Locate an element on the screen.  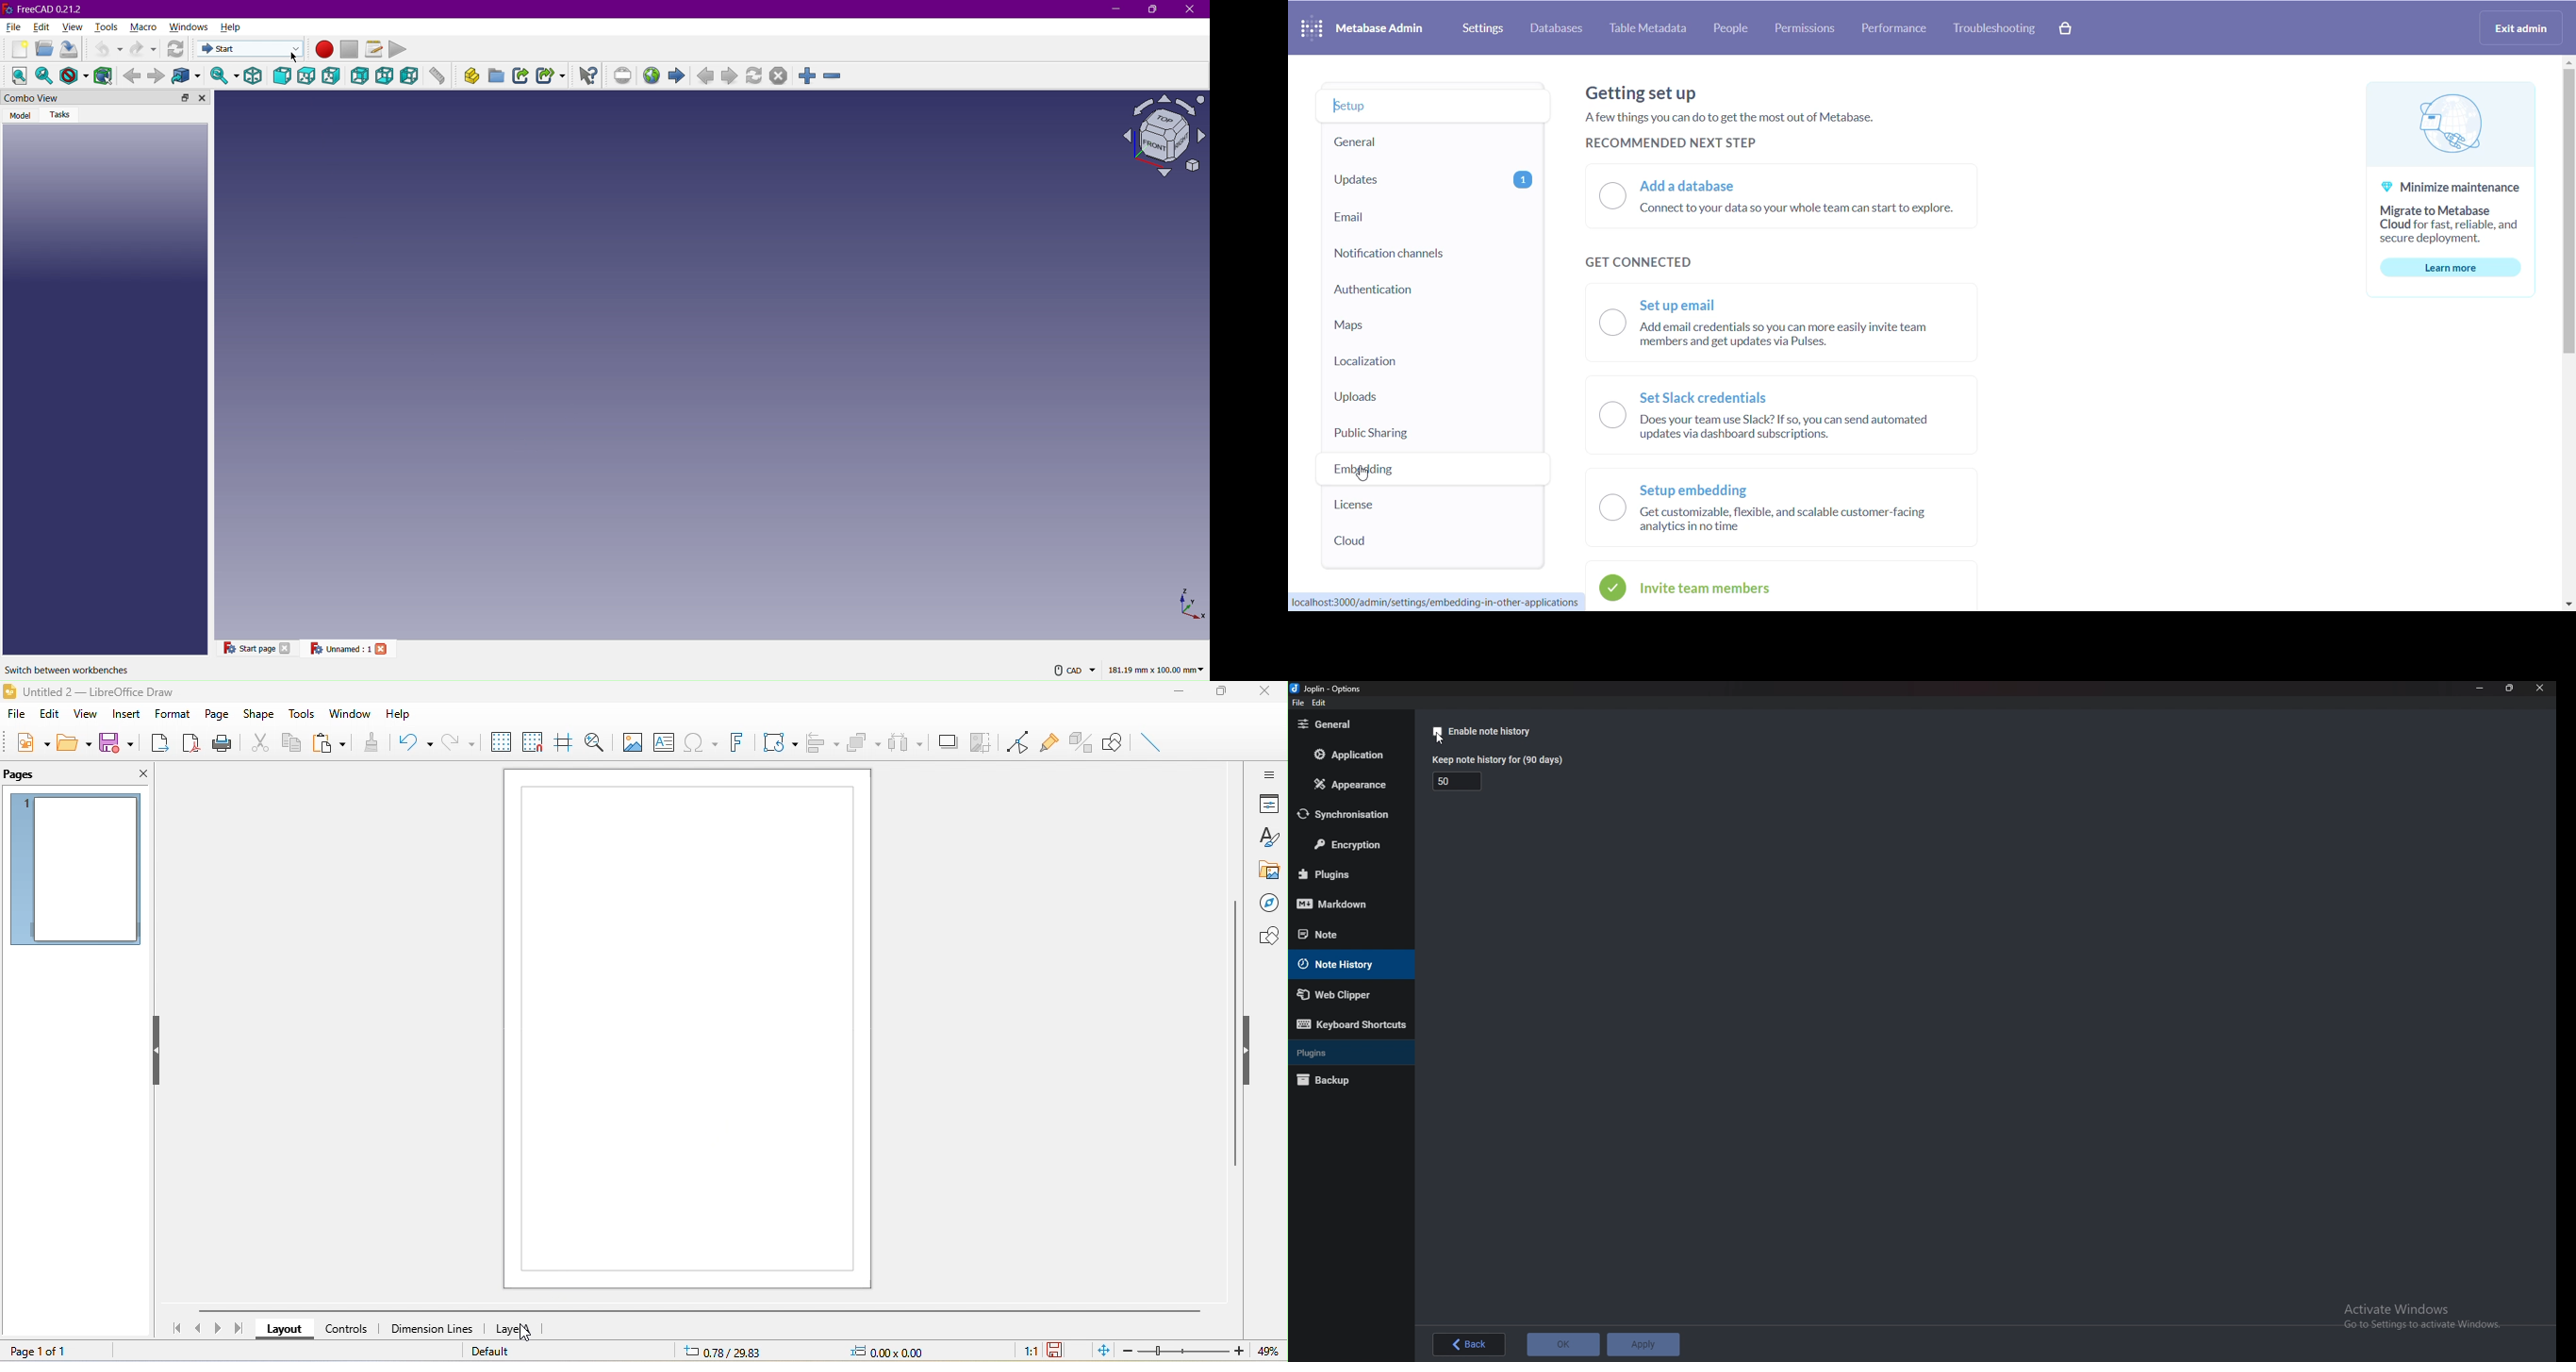
email is located at coordinates (1431, 220).